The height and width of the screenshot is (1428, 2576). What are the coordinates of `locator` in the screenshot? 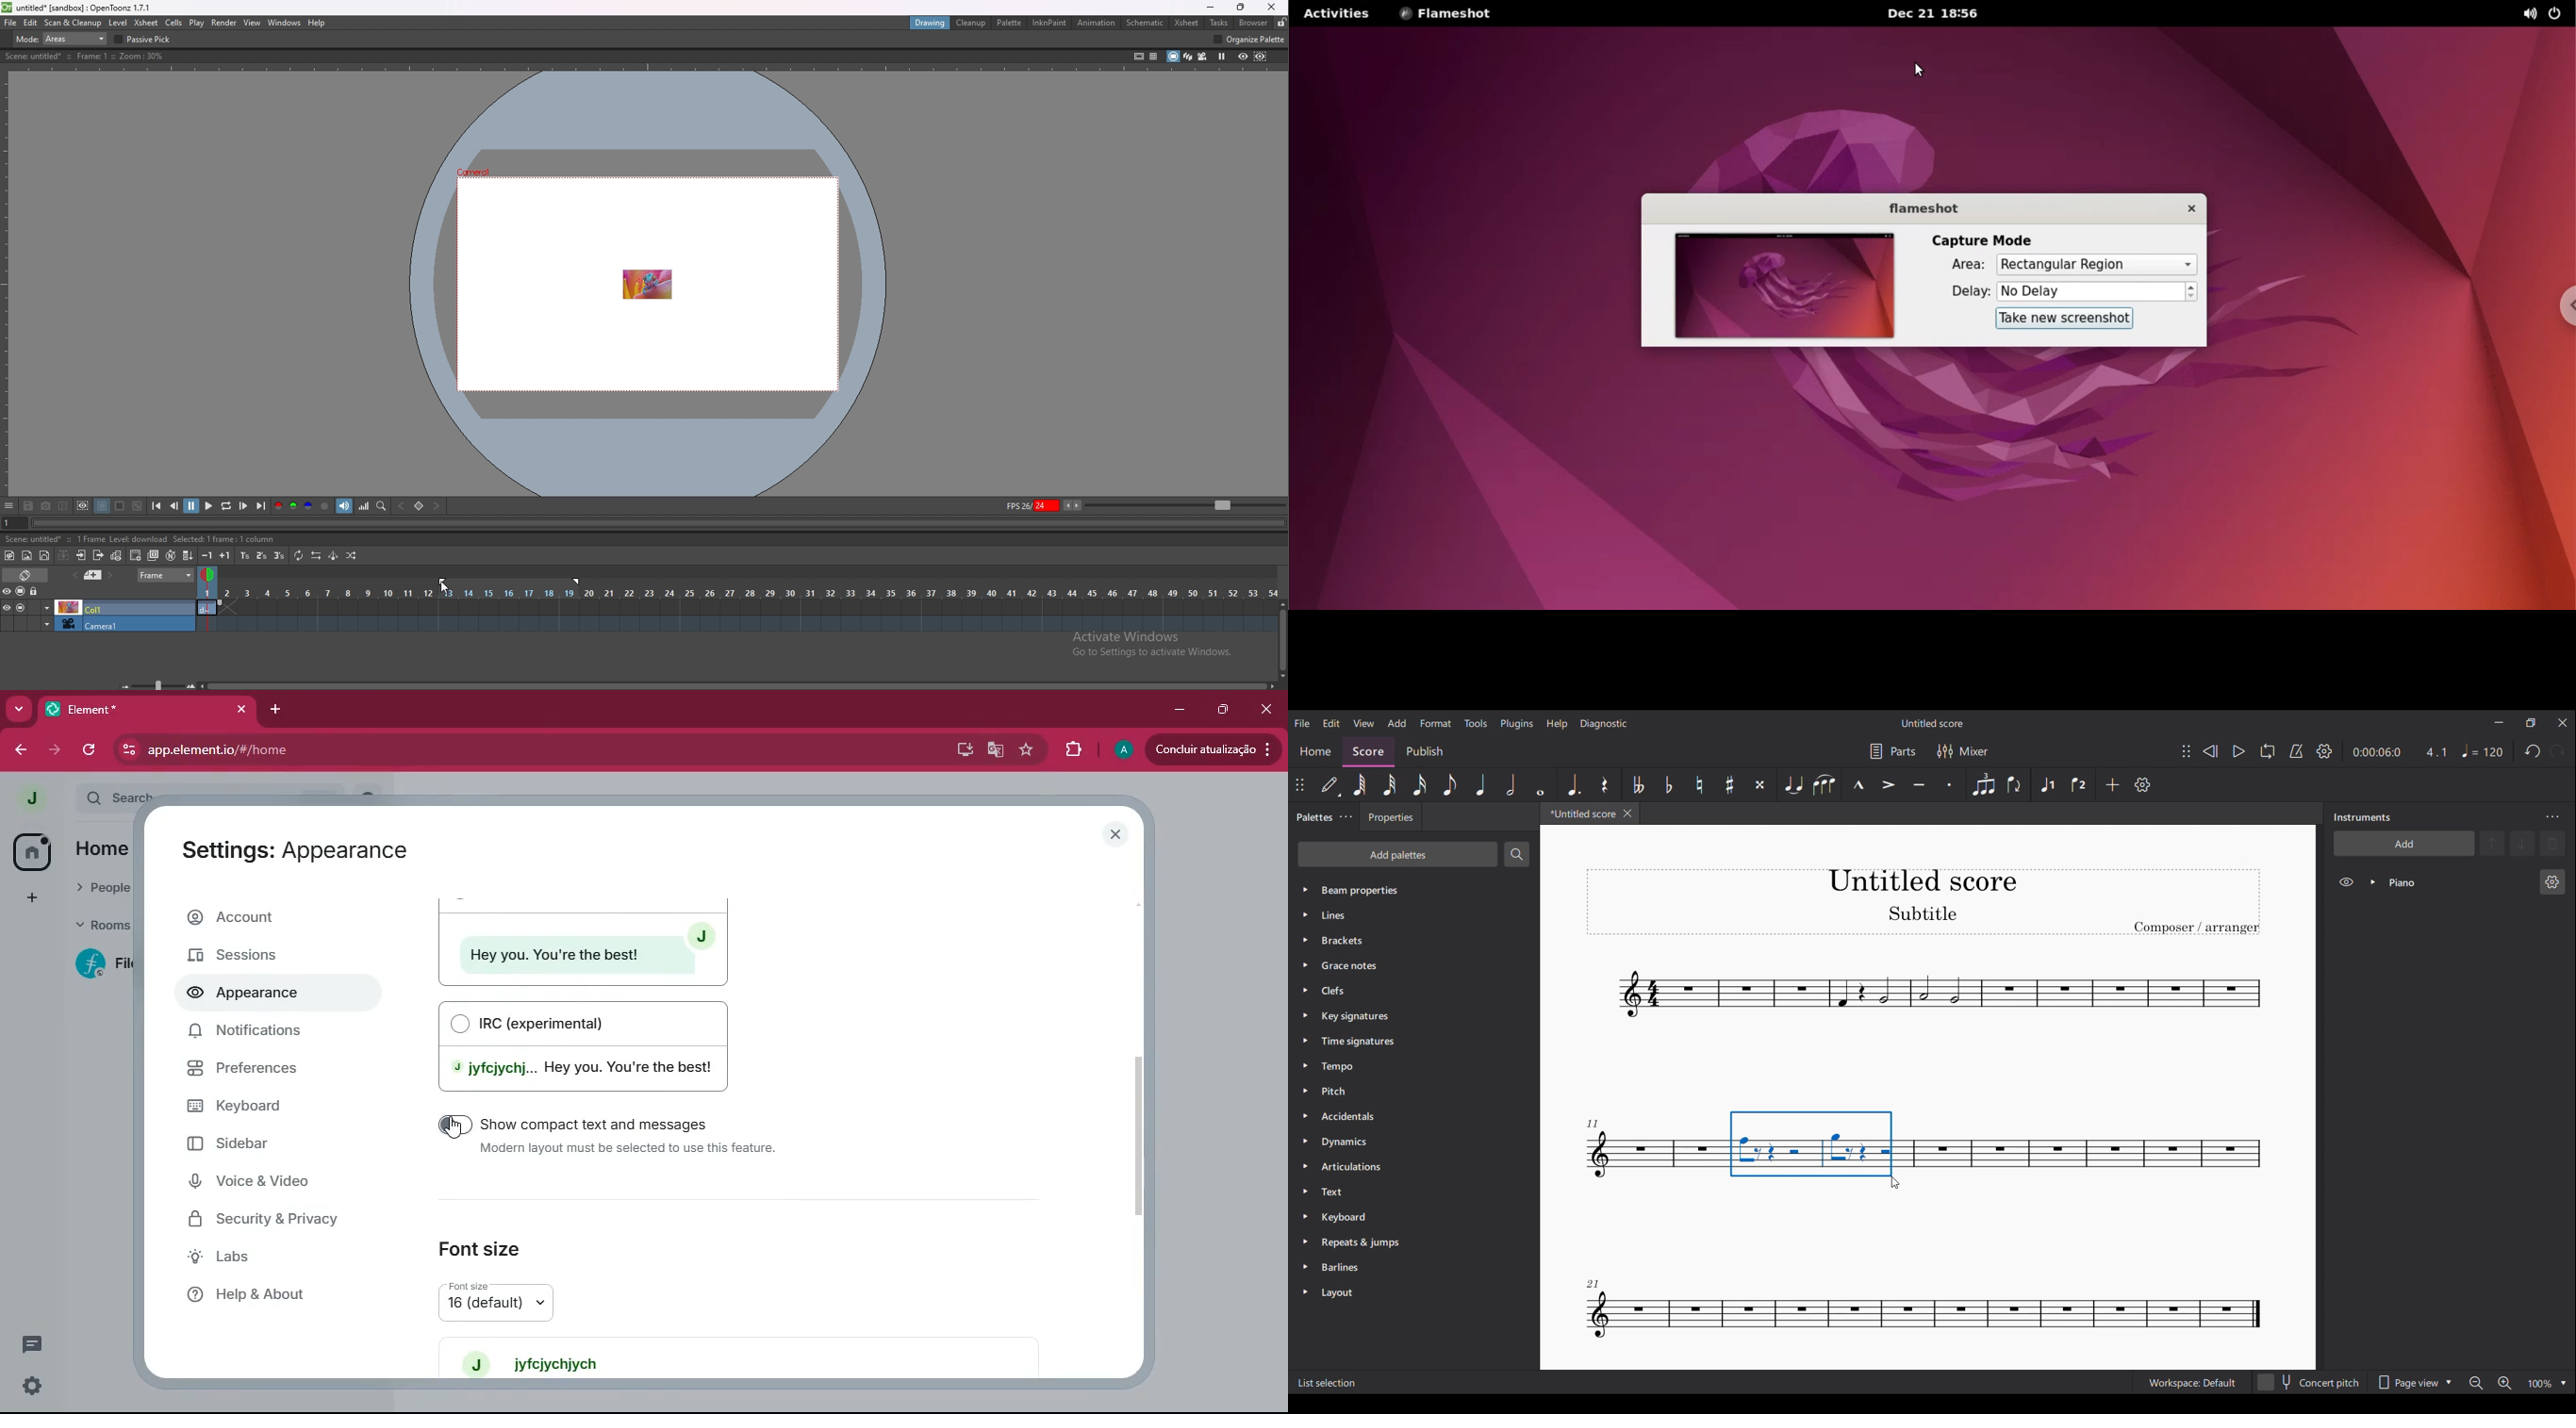 It's located at (382, 507).